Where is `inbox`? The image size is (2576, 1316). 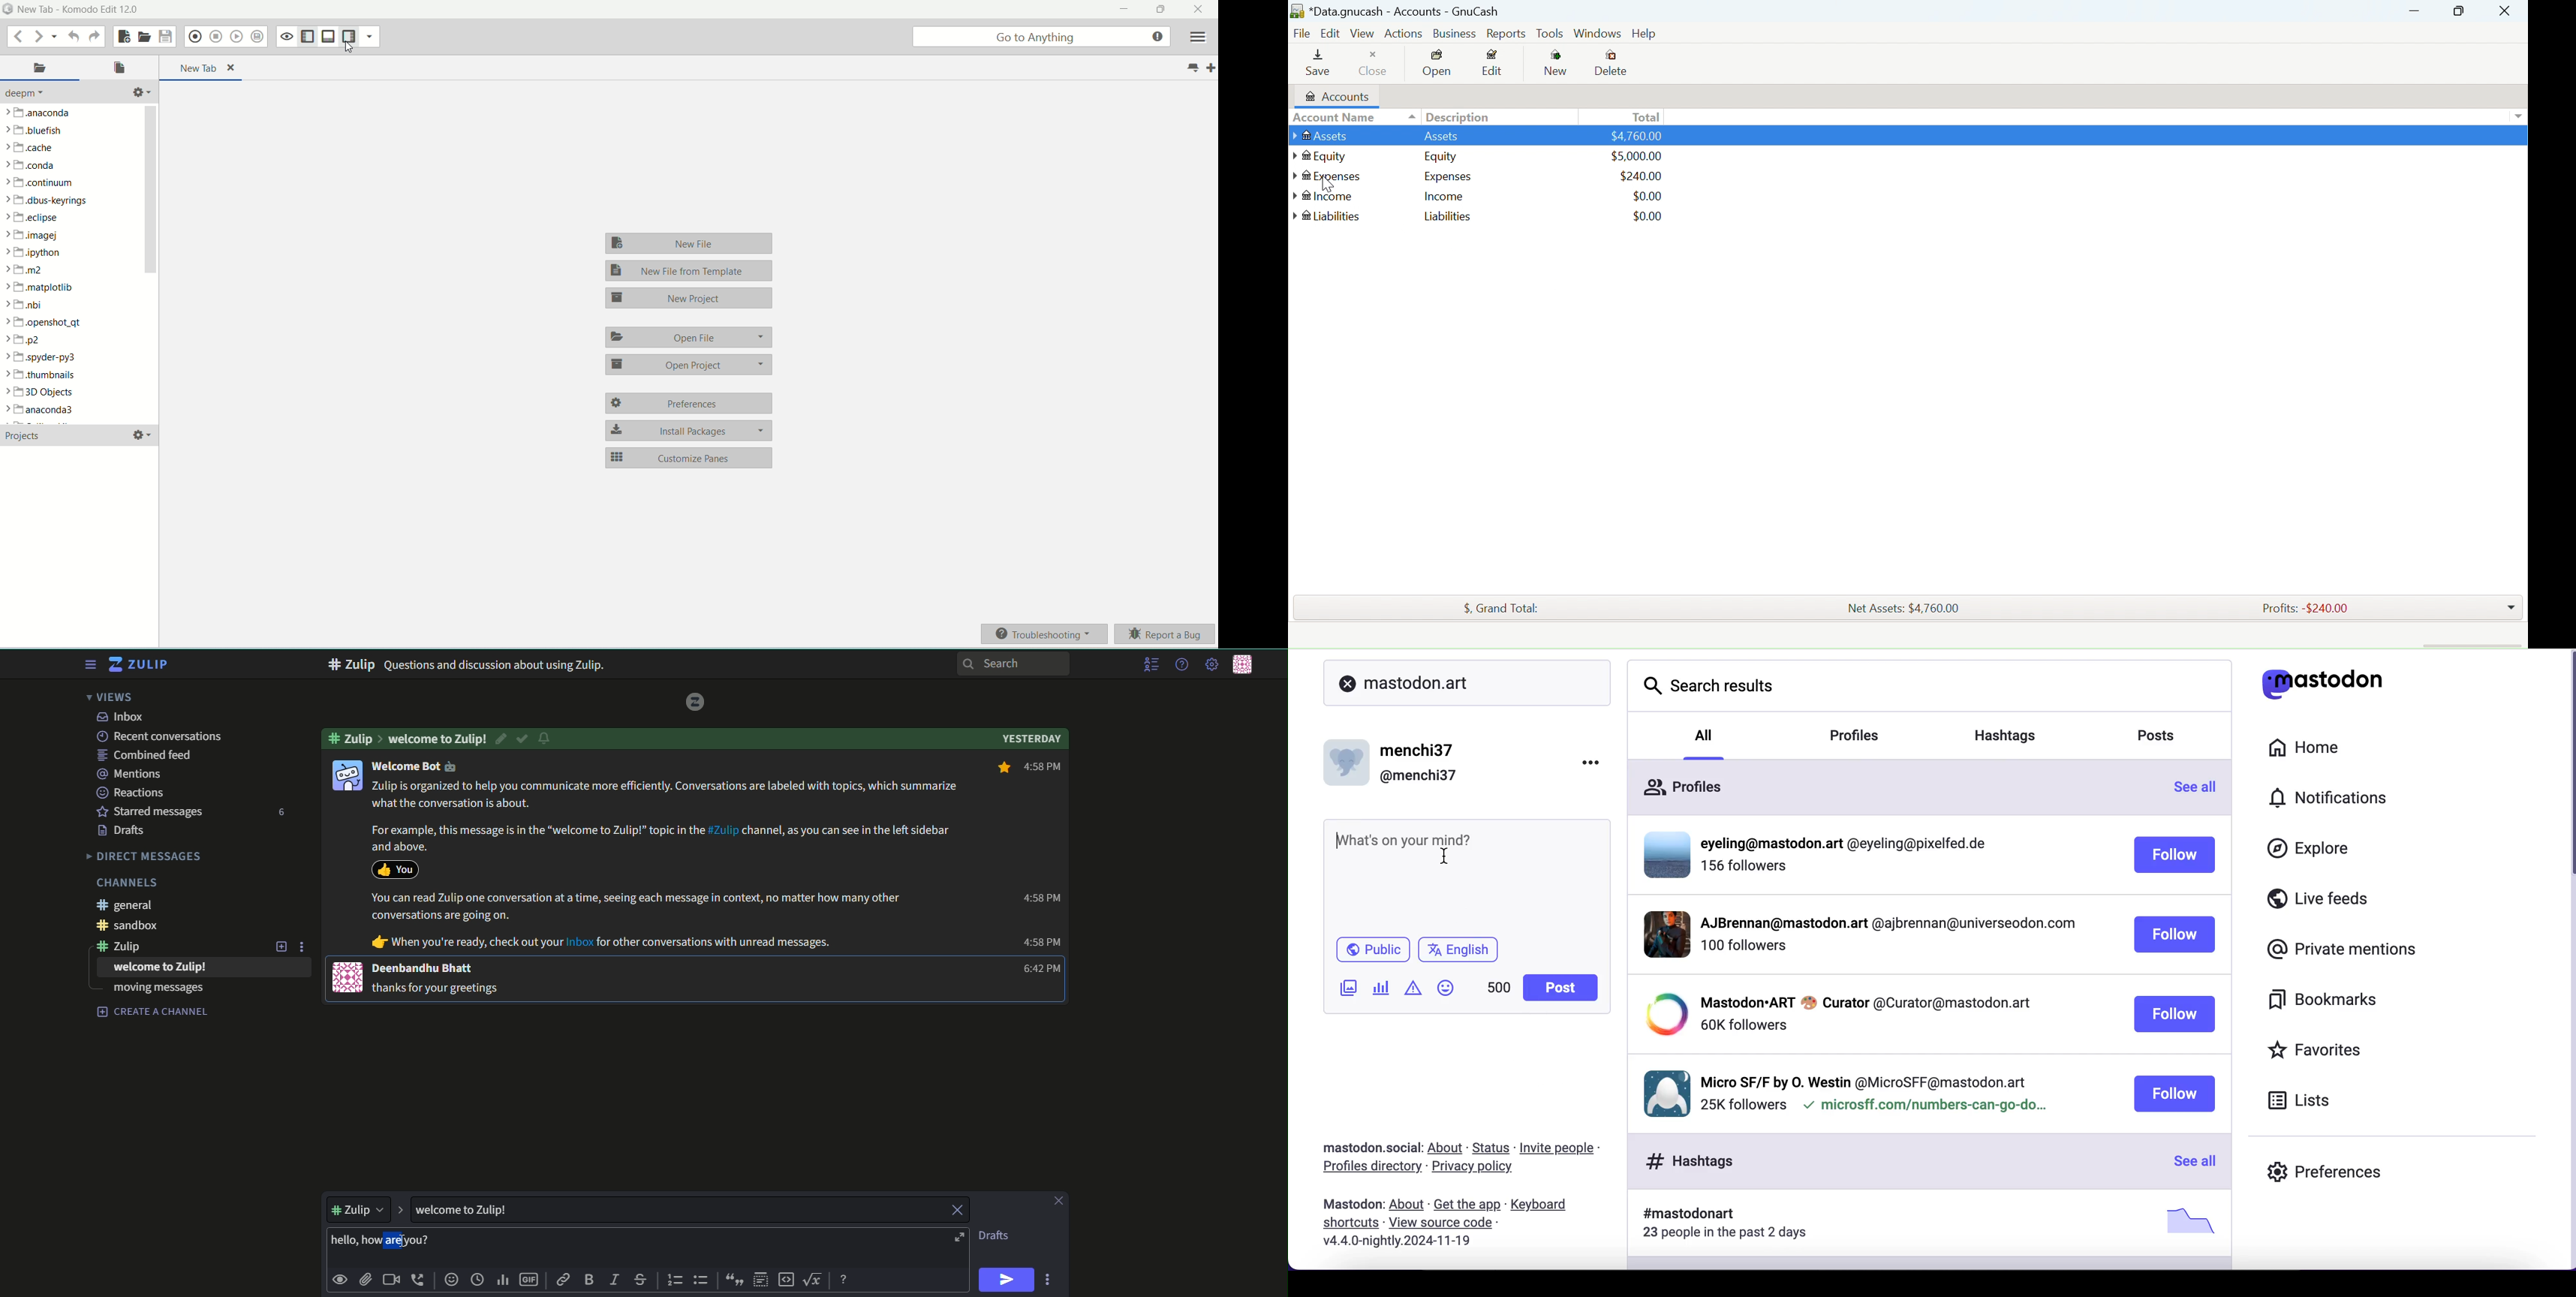
inbox is located at coordinates (119, 717).